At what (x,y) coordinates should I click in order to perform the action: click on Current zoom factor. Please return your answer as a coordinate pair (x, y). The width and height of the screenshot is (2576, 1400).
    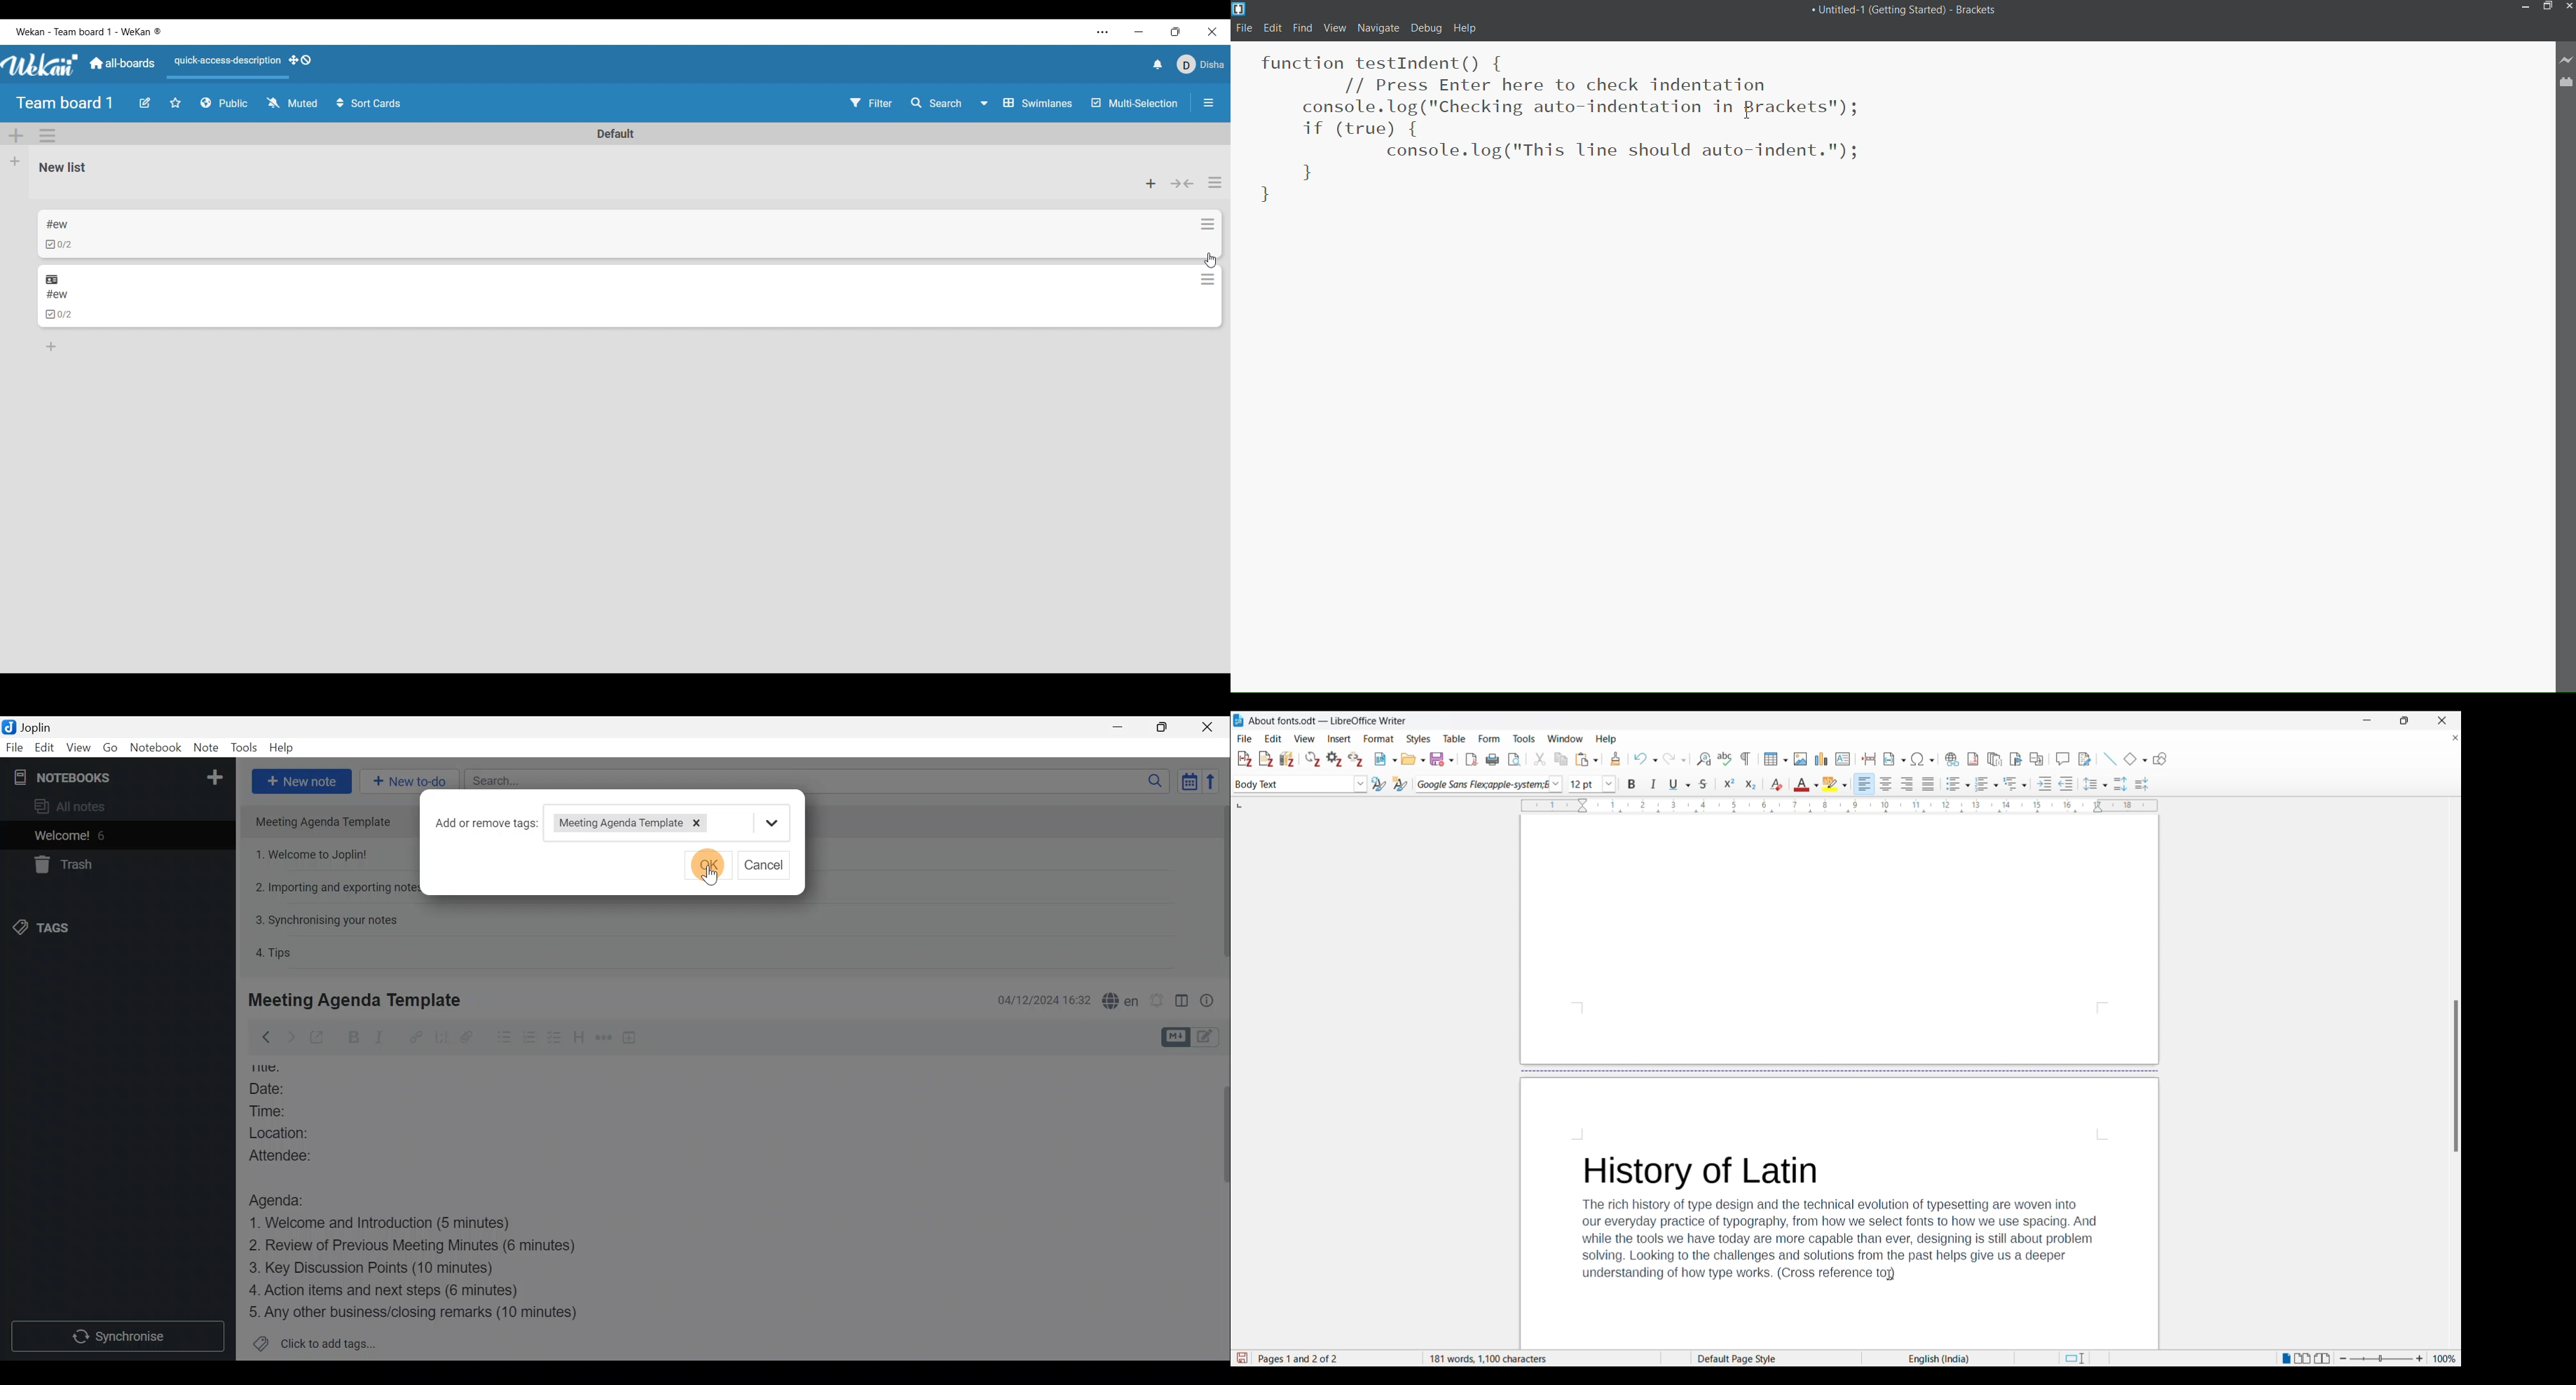
    Looking at the image, I should click on (2445, 1359).